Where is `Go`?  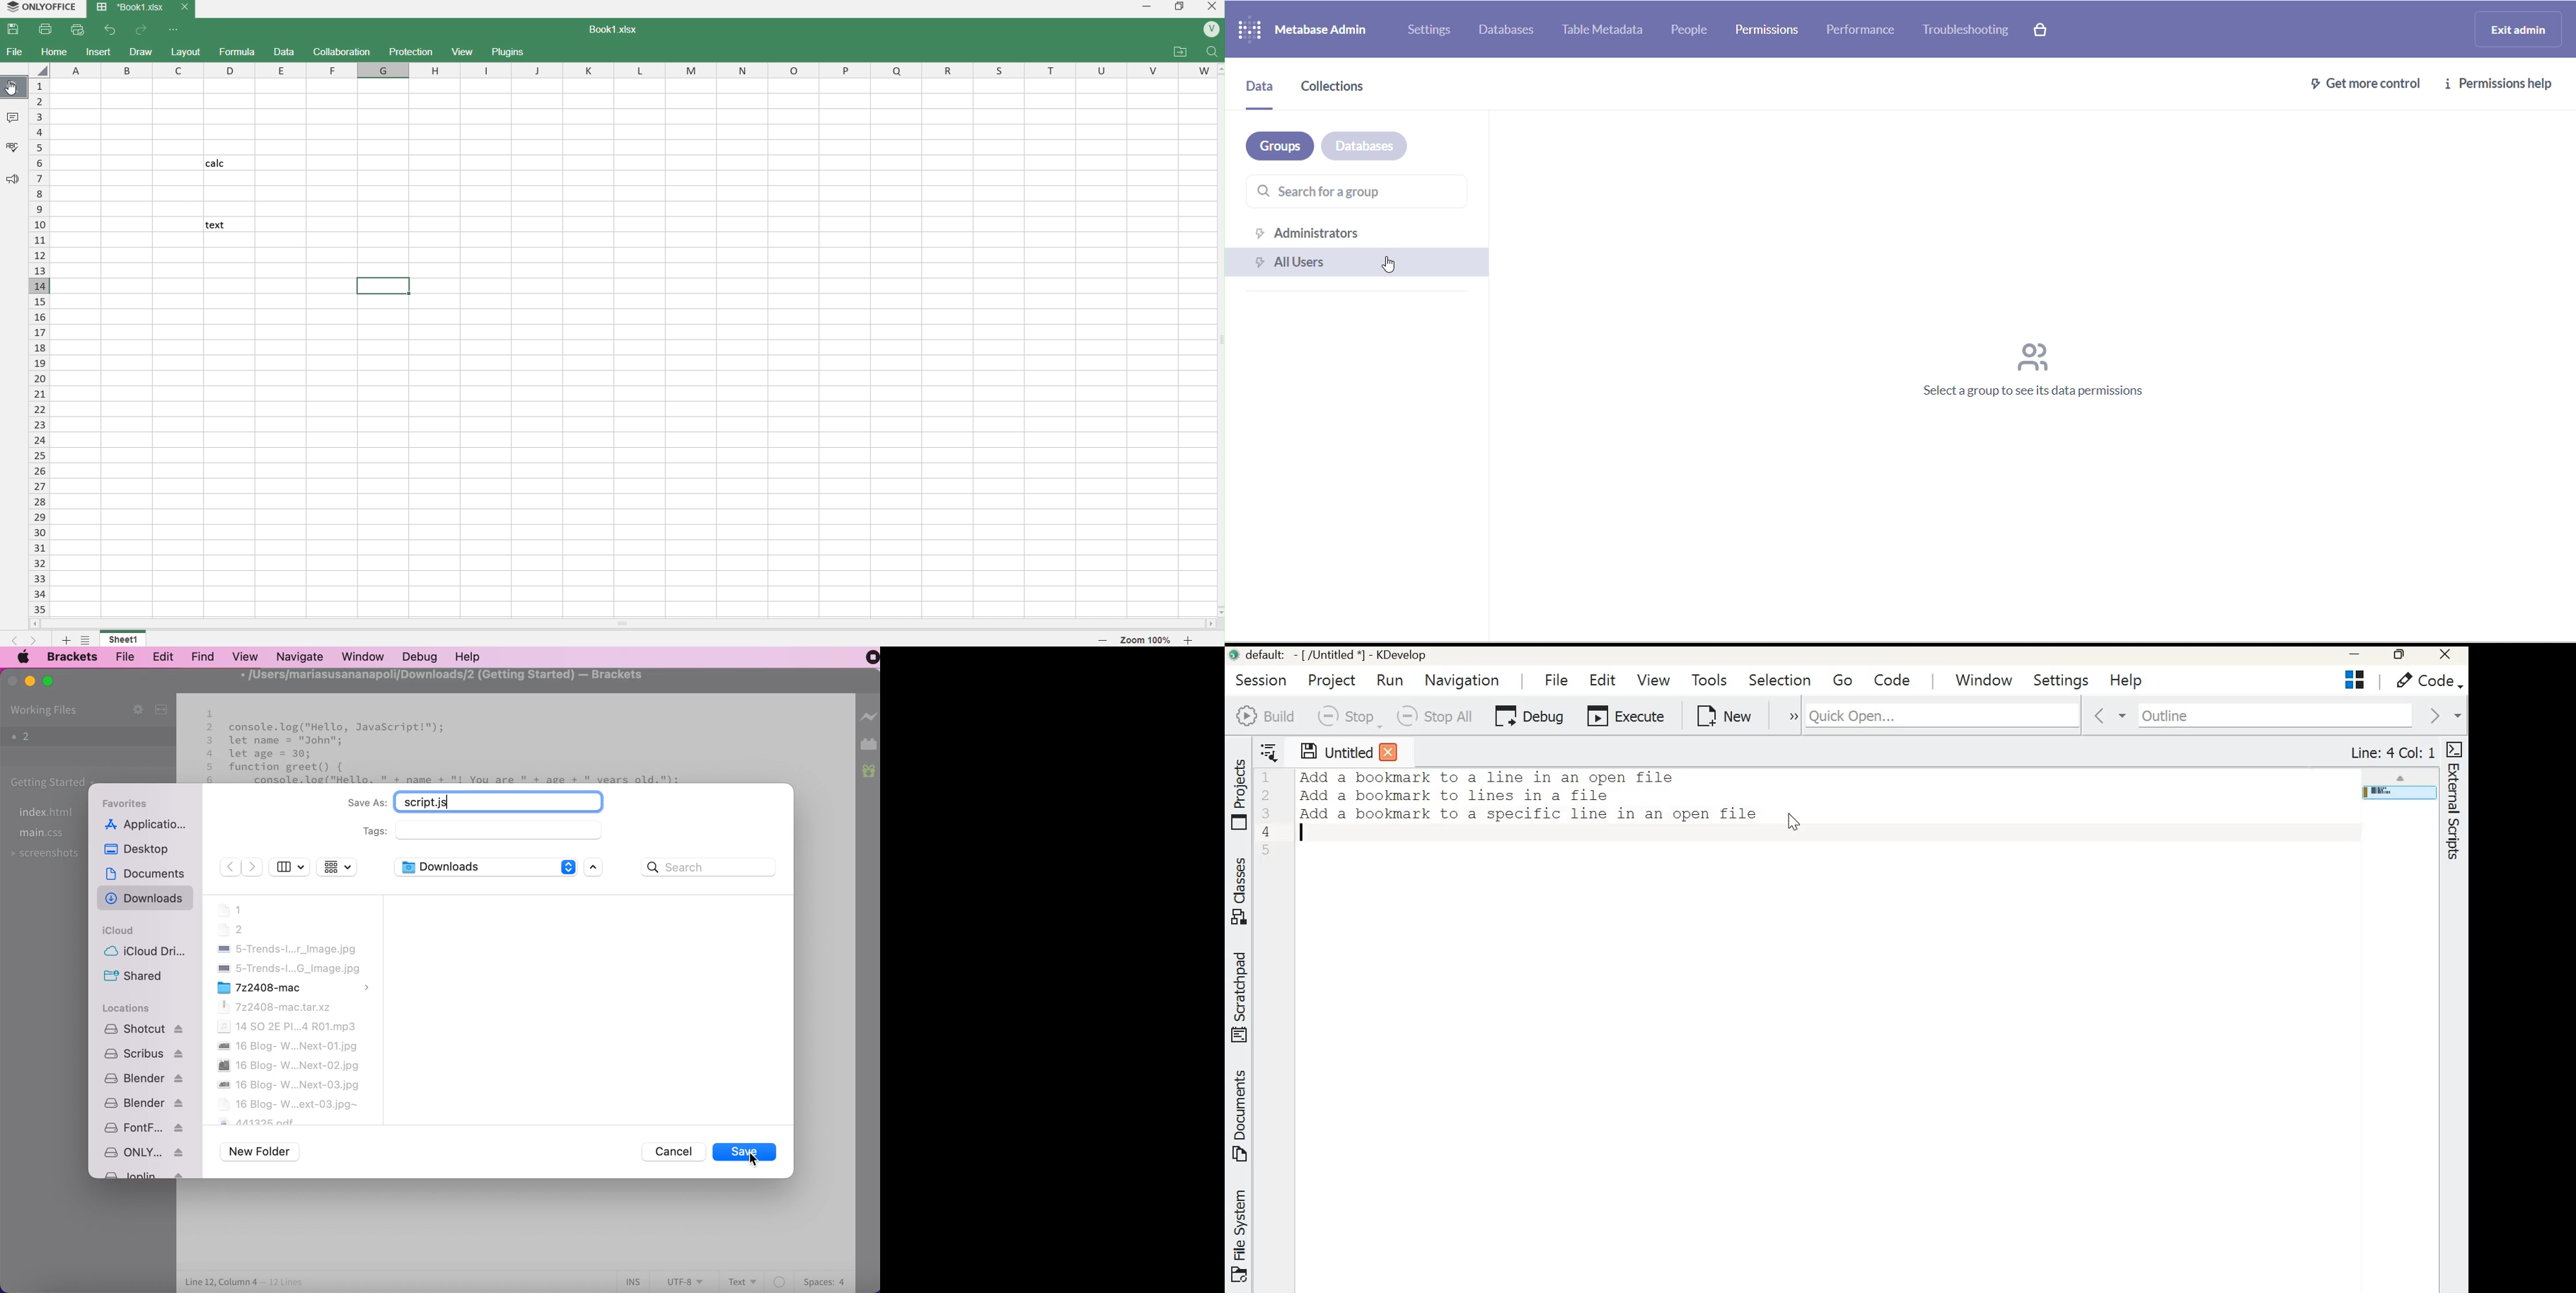
Go is located at coordinates (1845, 678).